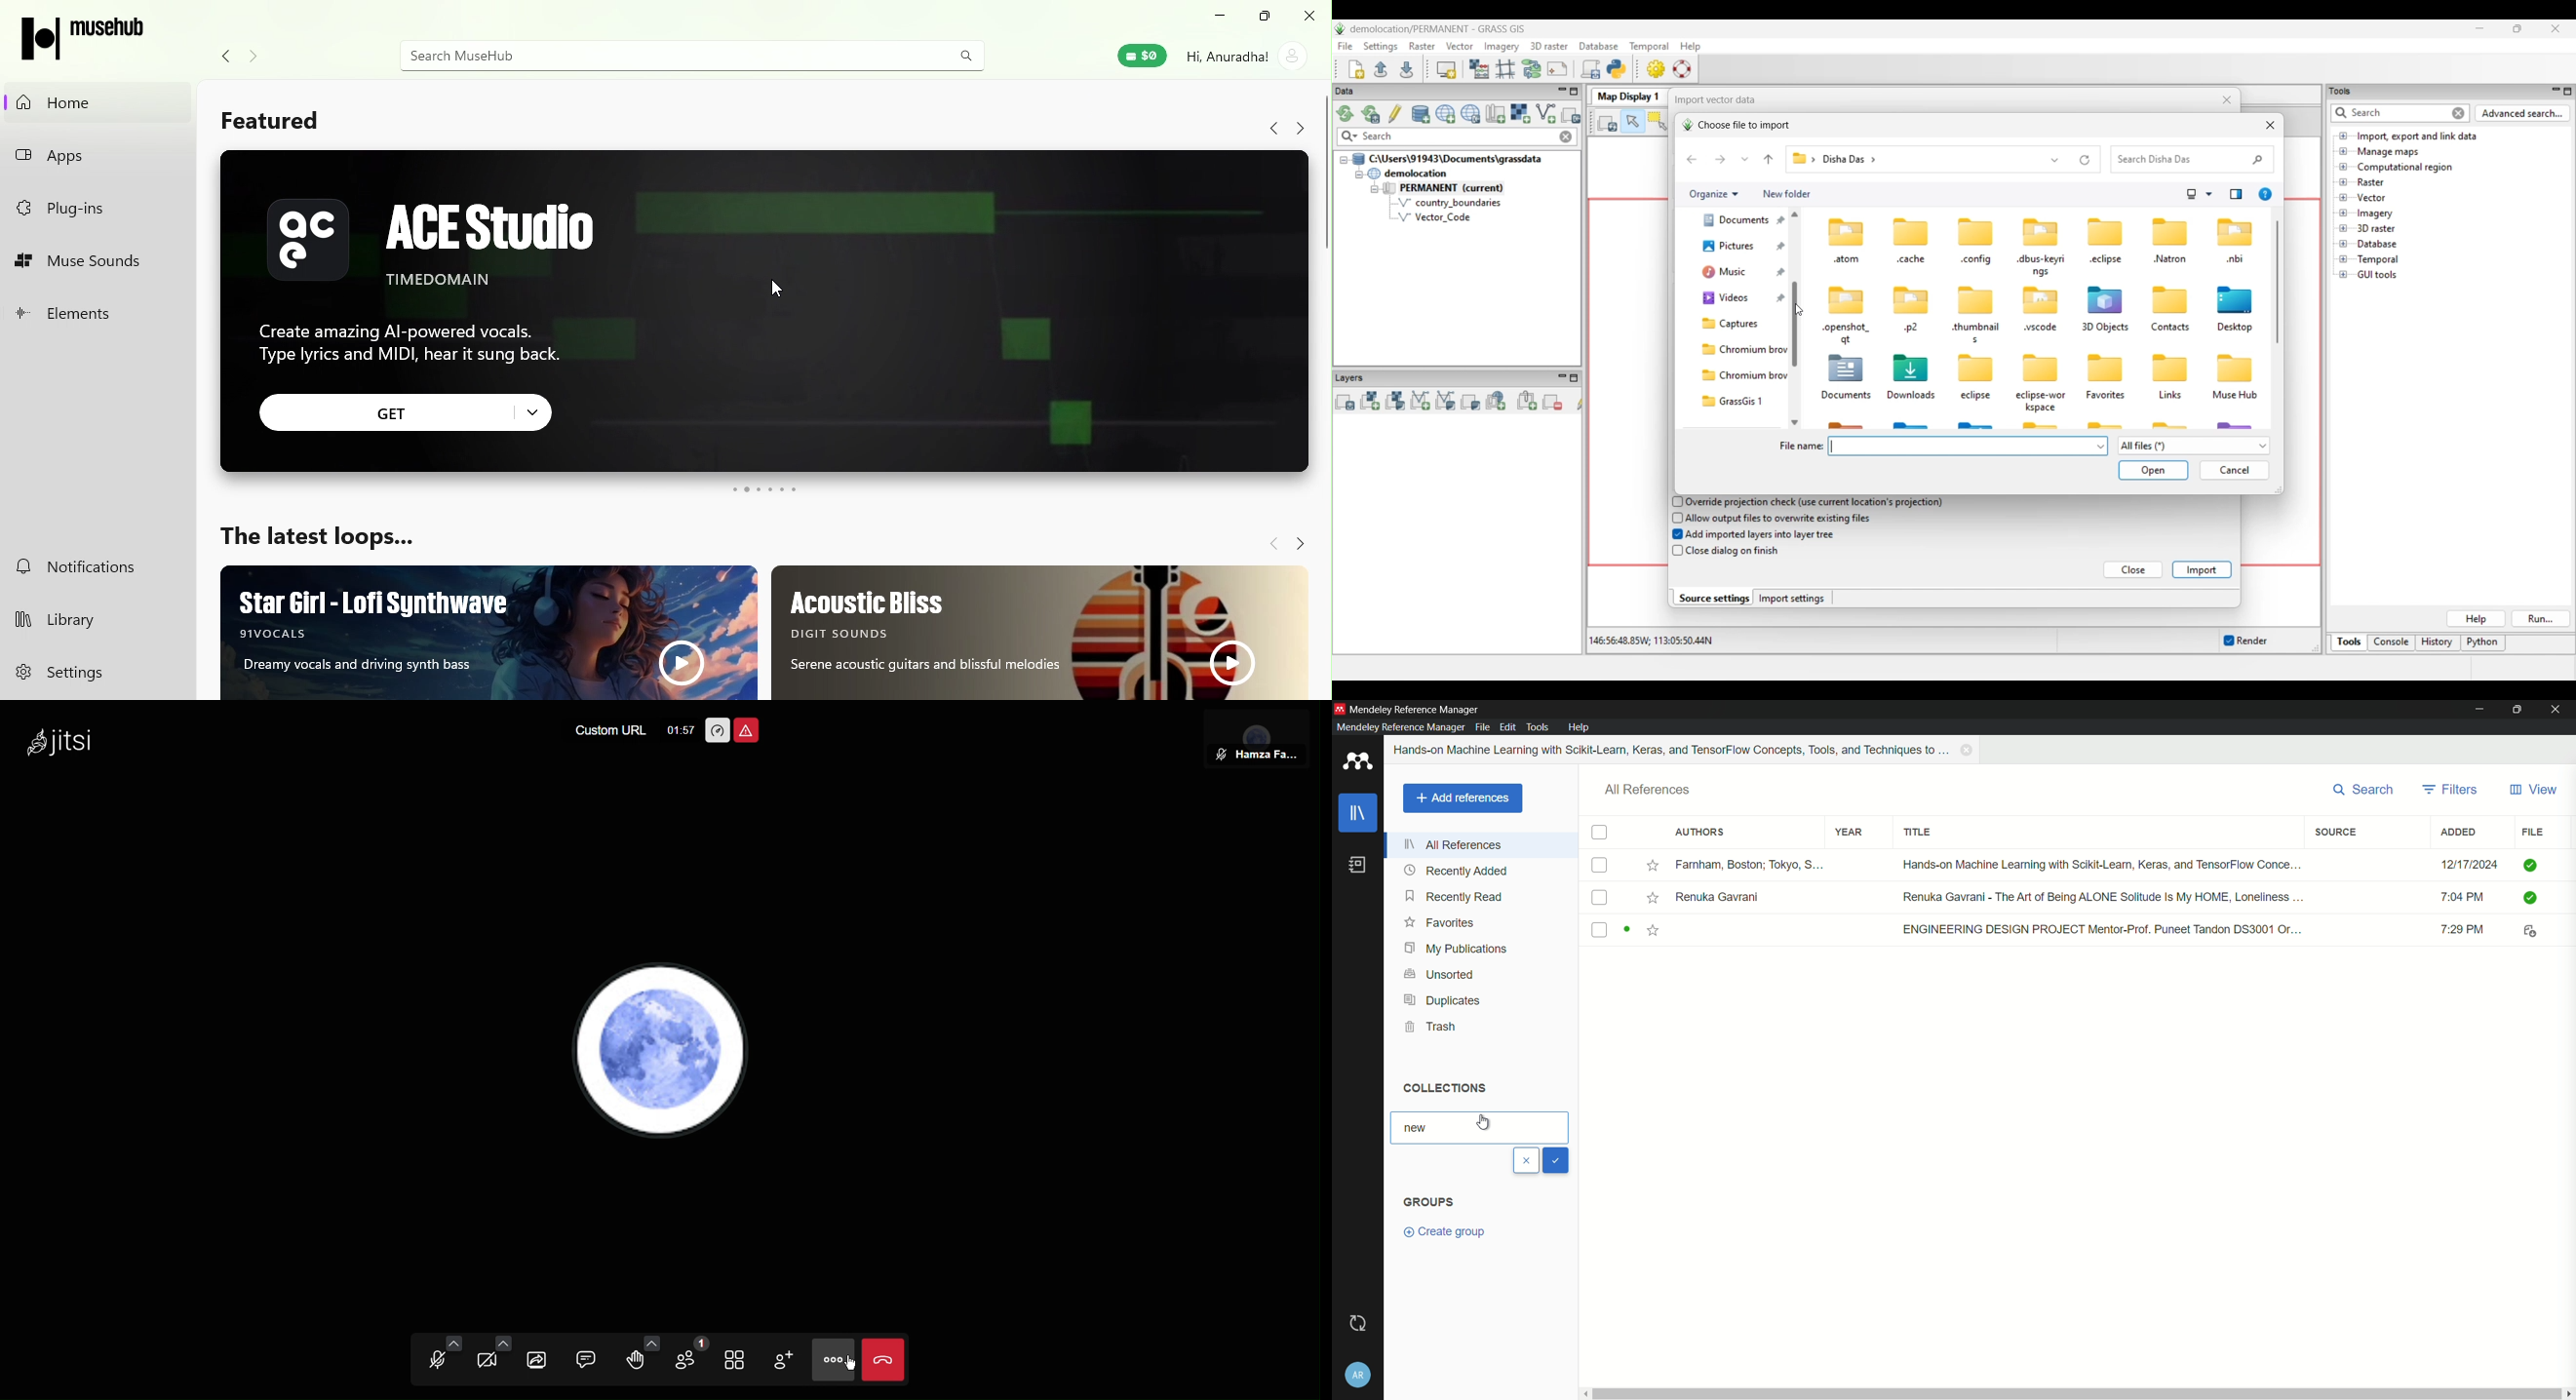 The height and width of the screenshot is (1400, 2576). What do you see at coordinates (1462, 799) in the screenshot?
I see `add references` at bounding box center [1462, 799].